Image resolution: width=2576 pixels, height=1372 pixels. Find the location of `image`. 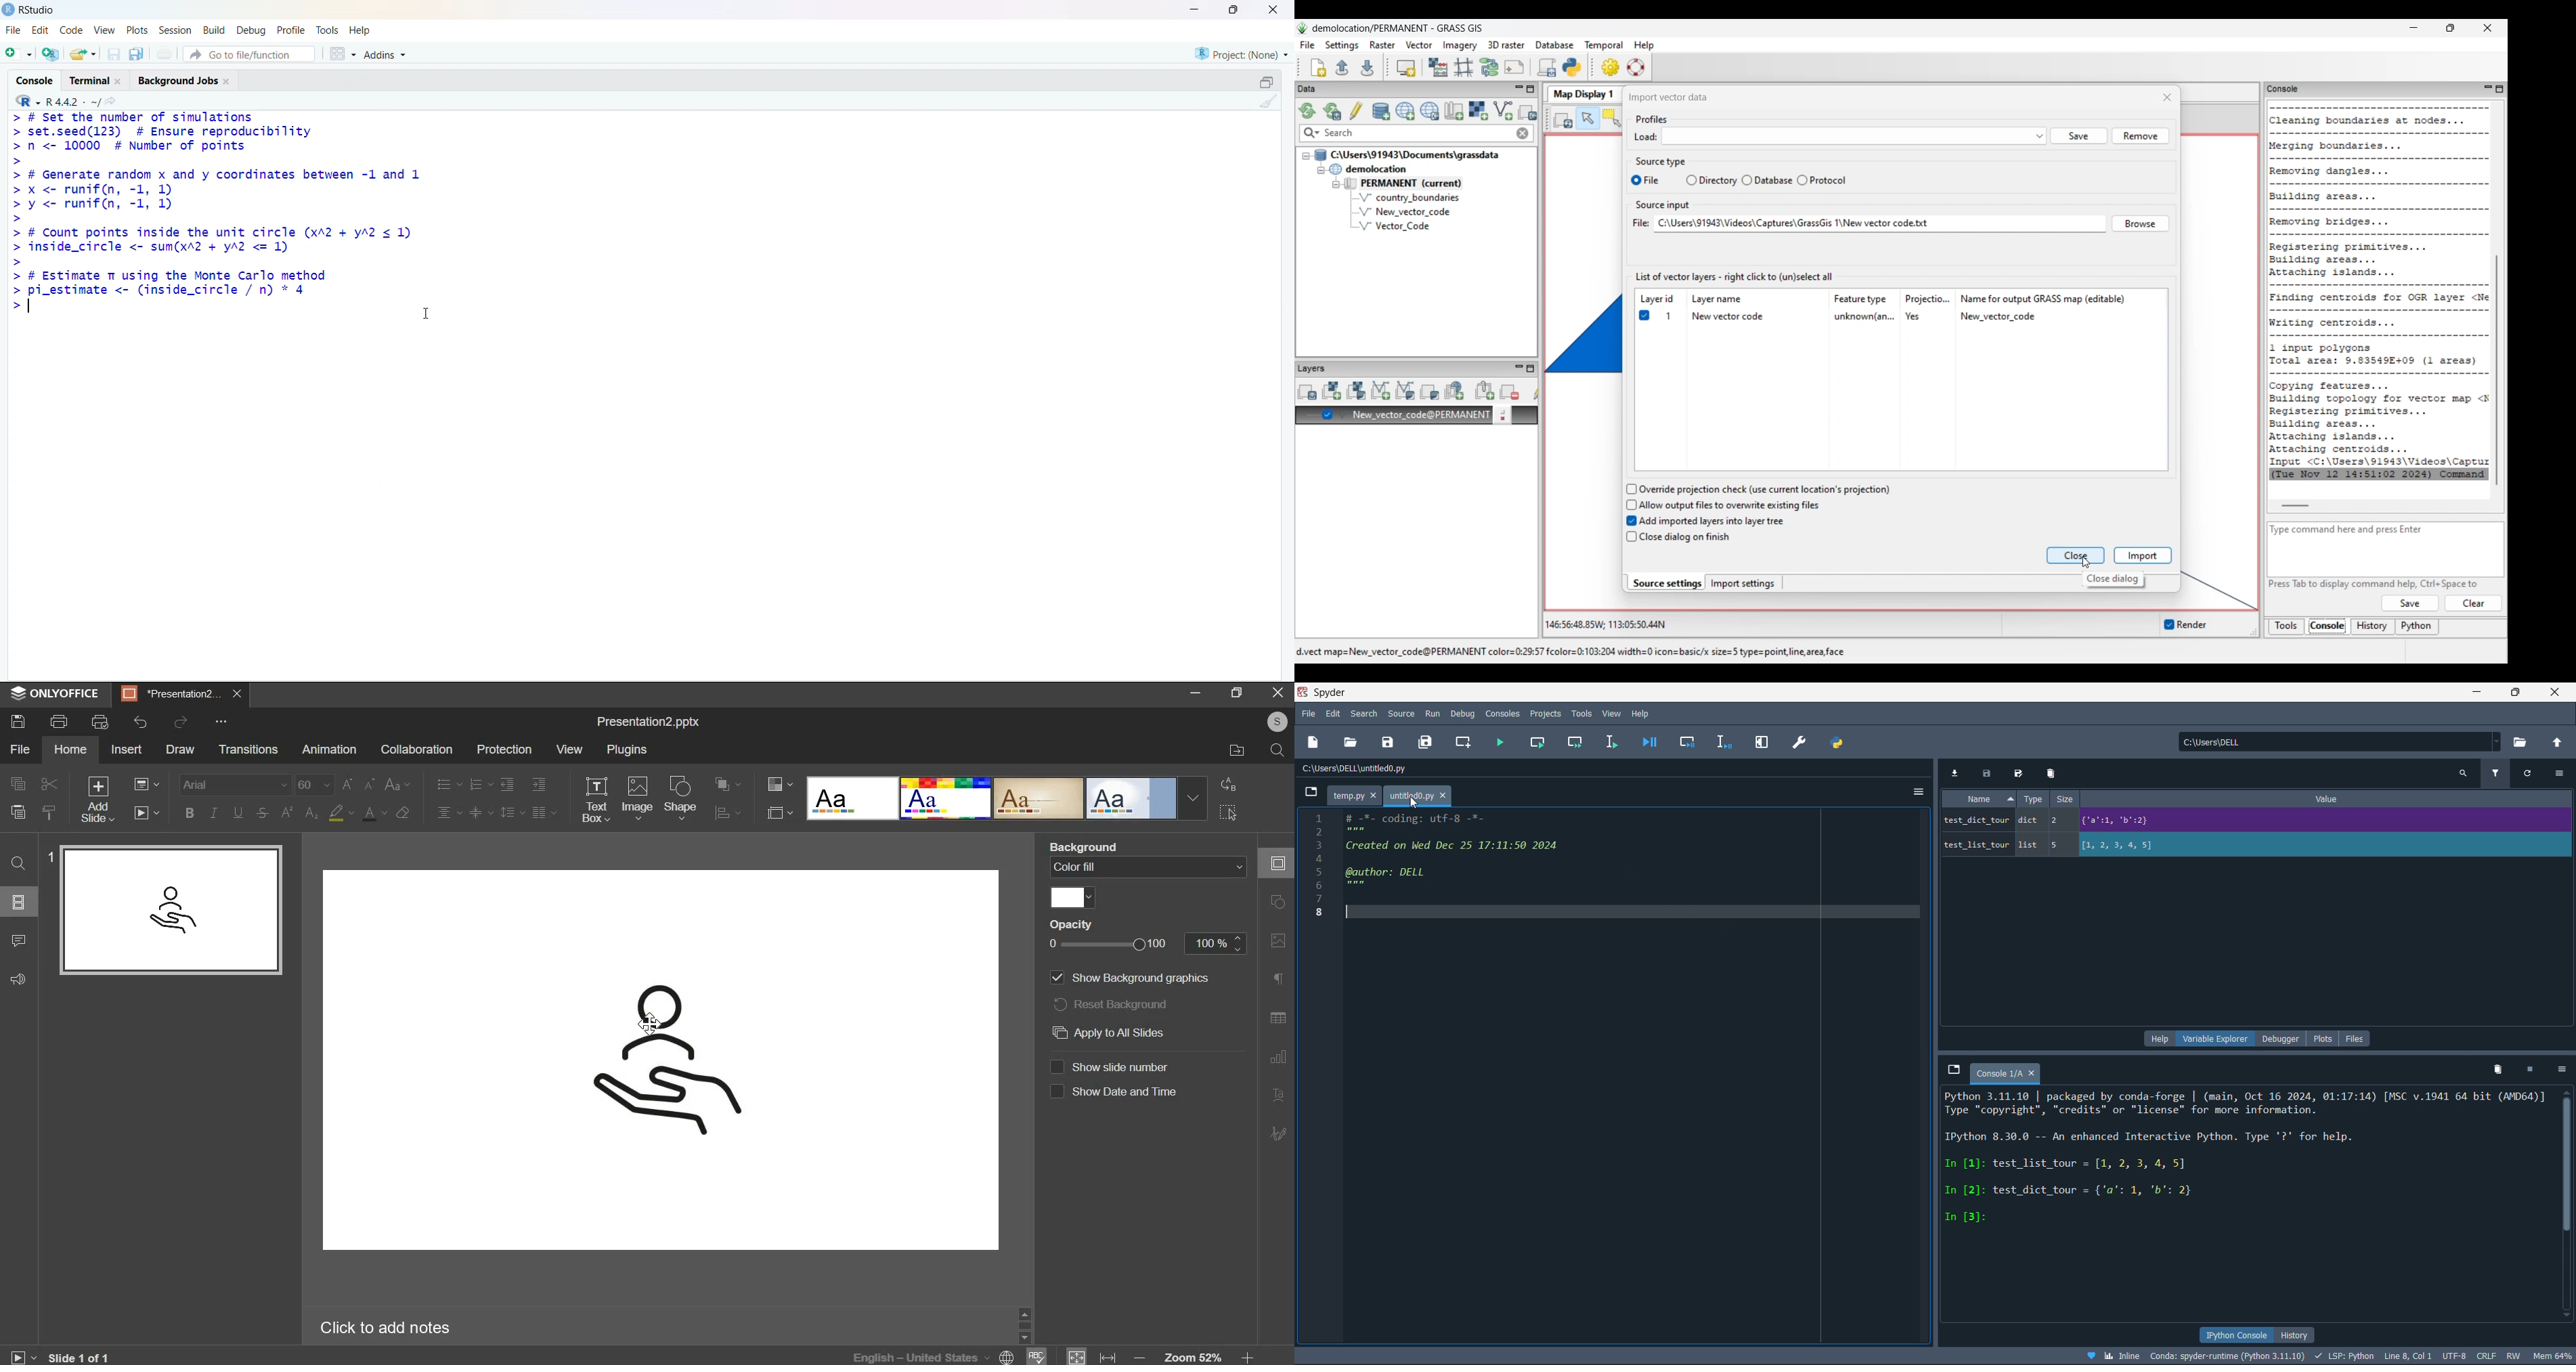

image is located at coordinates (638, 796).